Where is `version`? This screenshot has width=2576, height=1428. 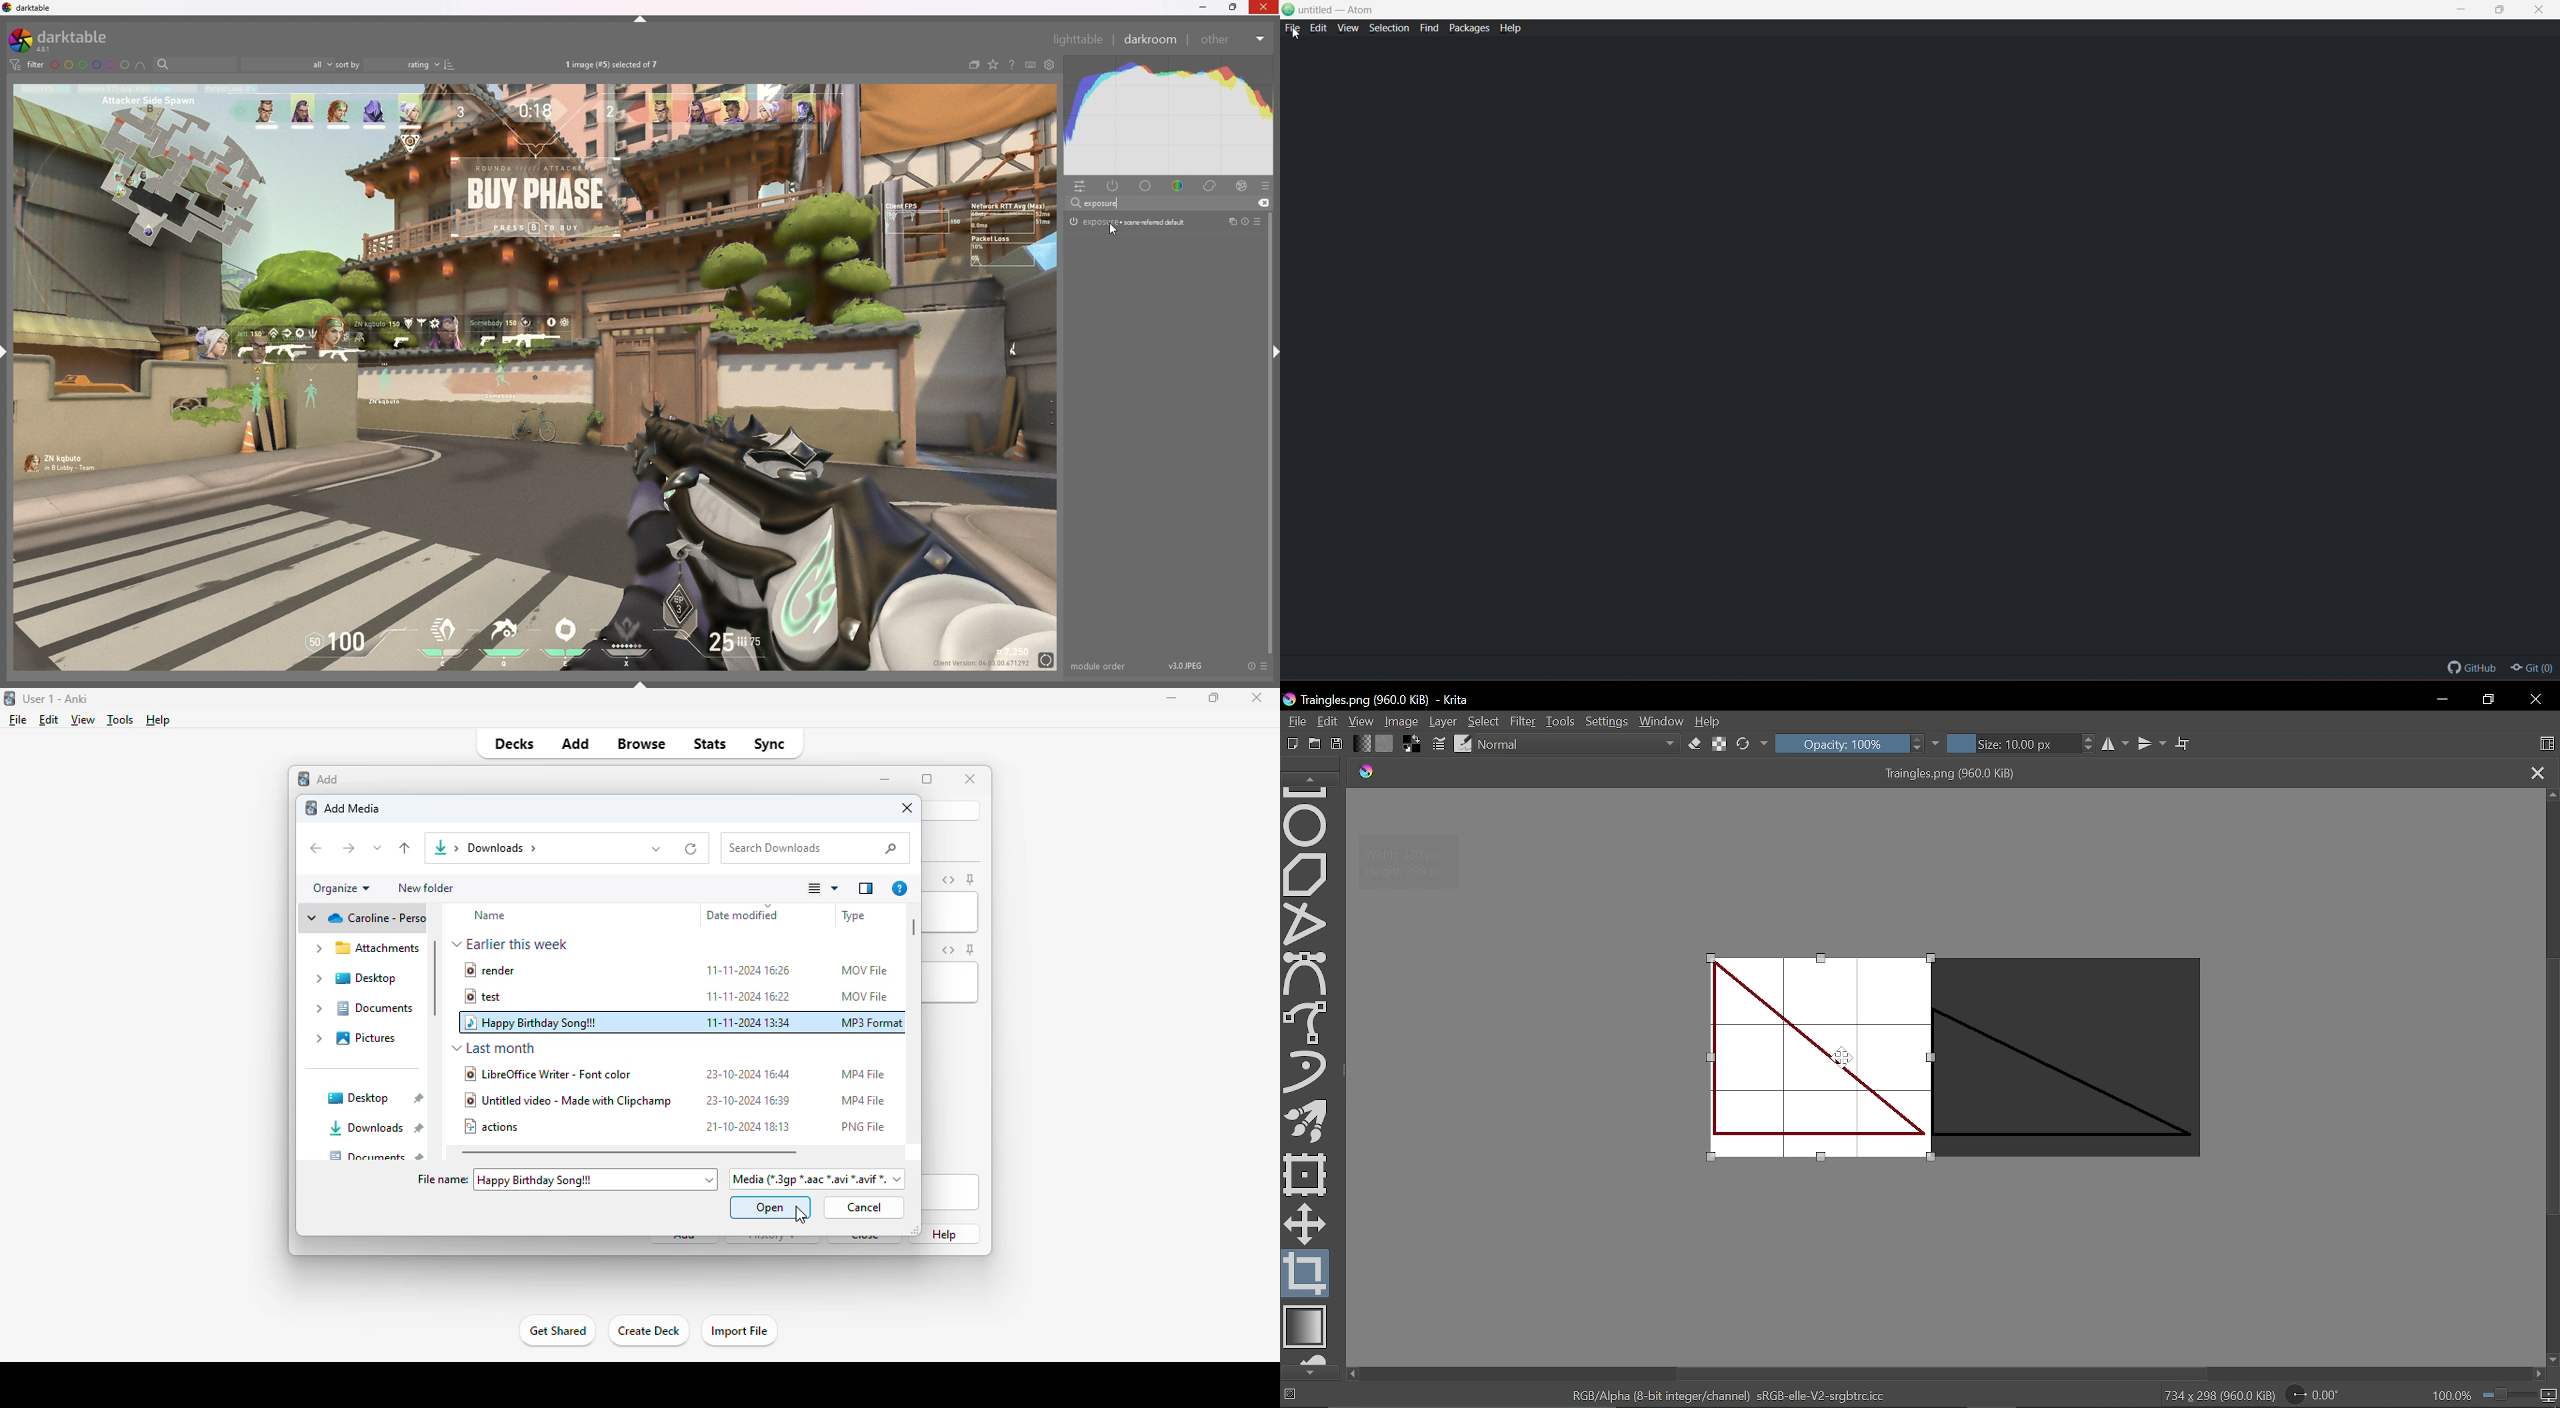 version is located at coordinates (1186, 665).